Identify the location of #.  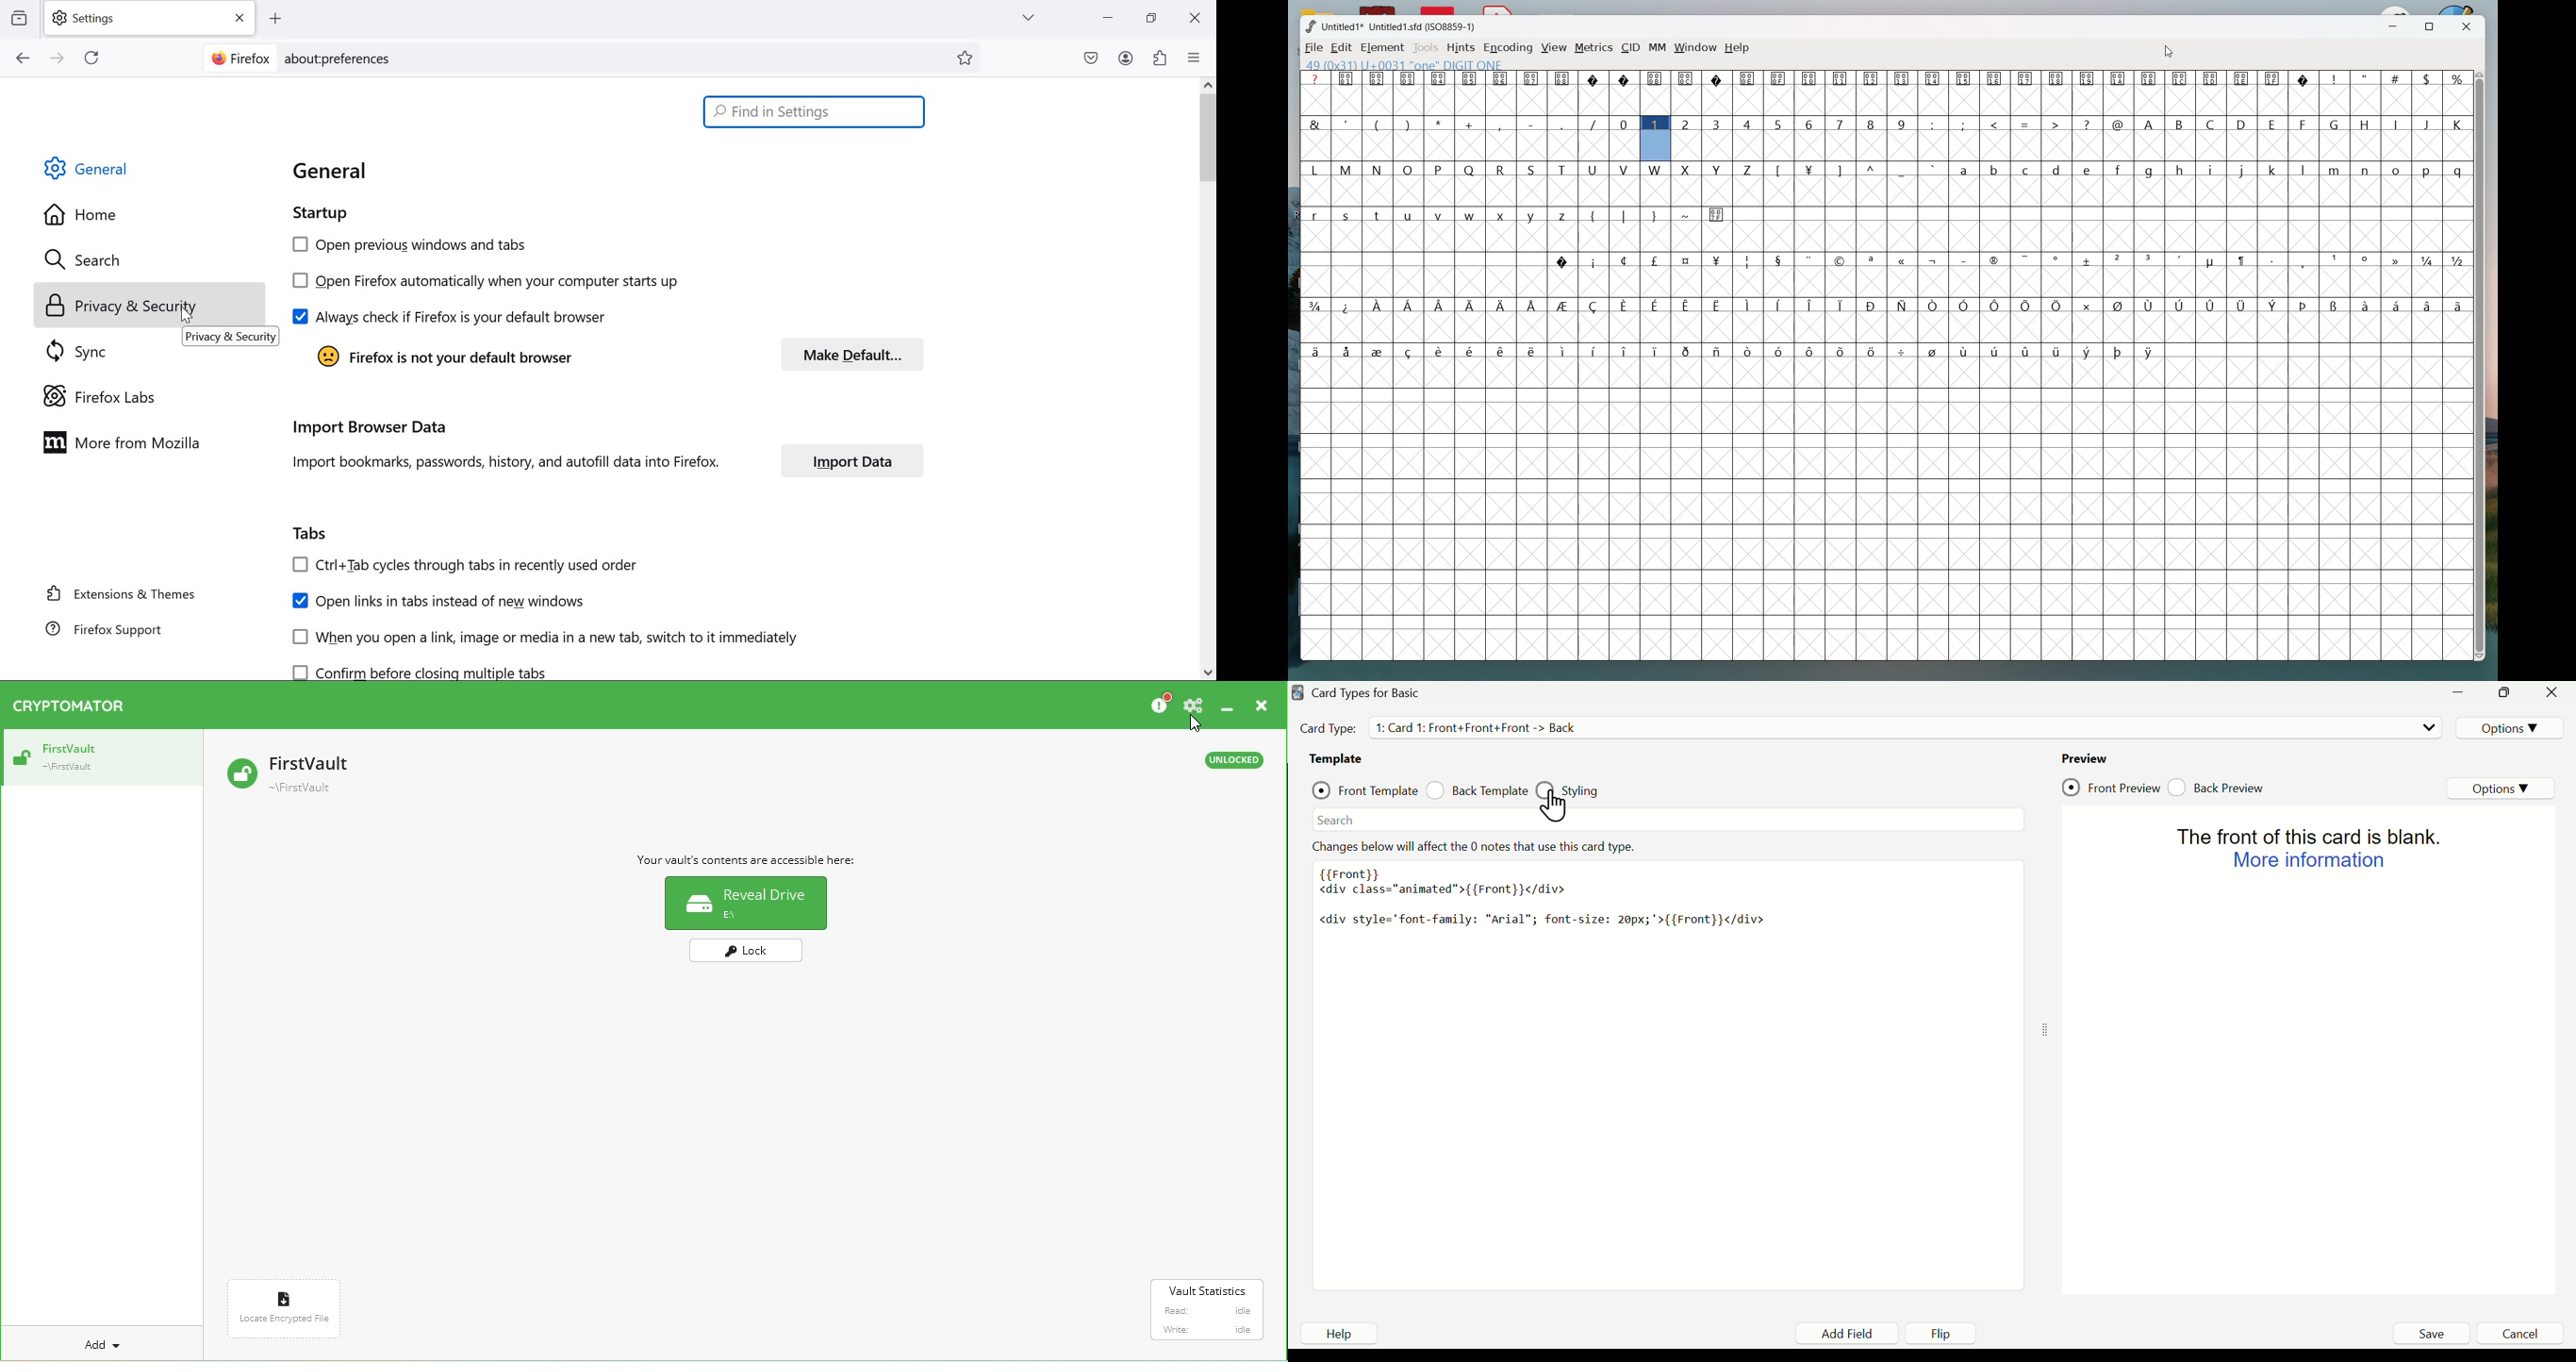
(2396, 78).